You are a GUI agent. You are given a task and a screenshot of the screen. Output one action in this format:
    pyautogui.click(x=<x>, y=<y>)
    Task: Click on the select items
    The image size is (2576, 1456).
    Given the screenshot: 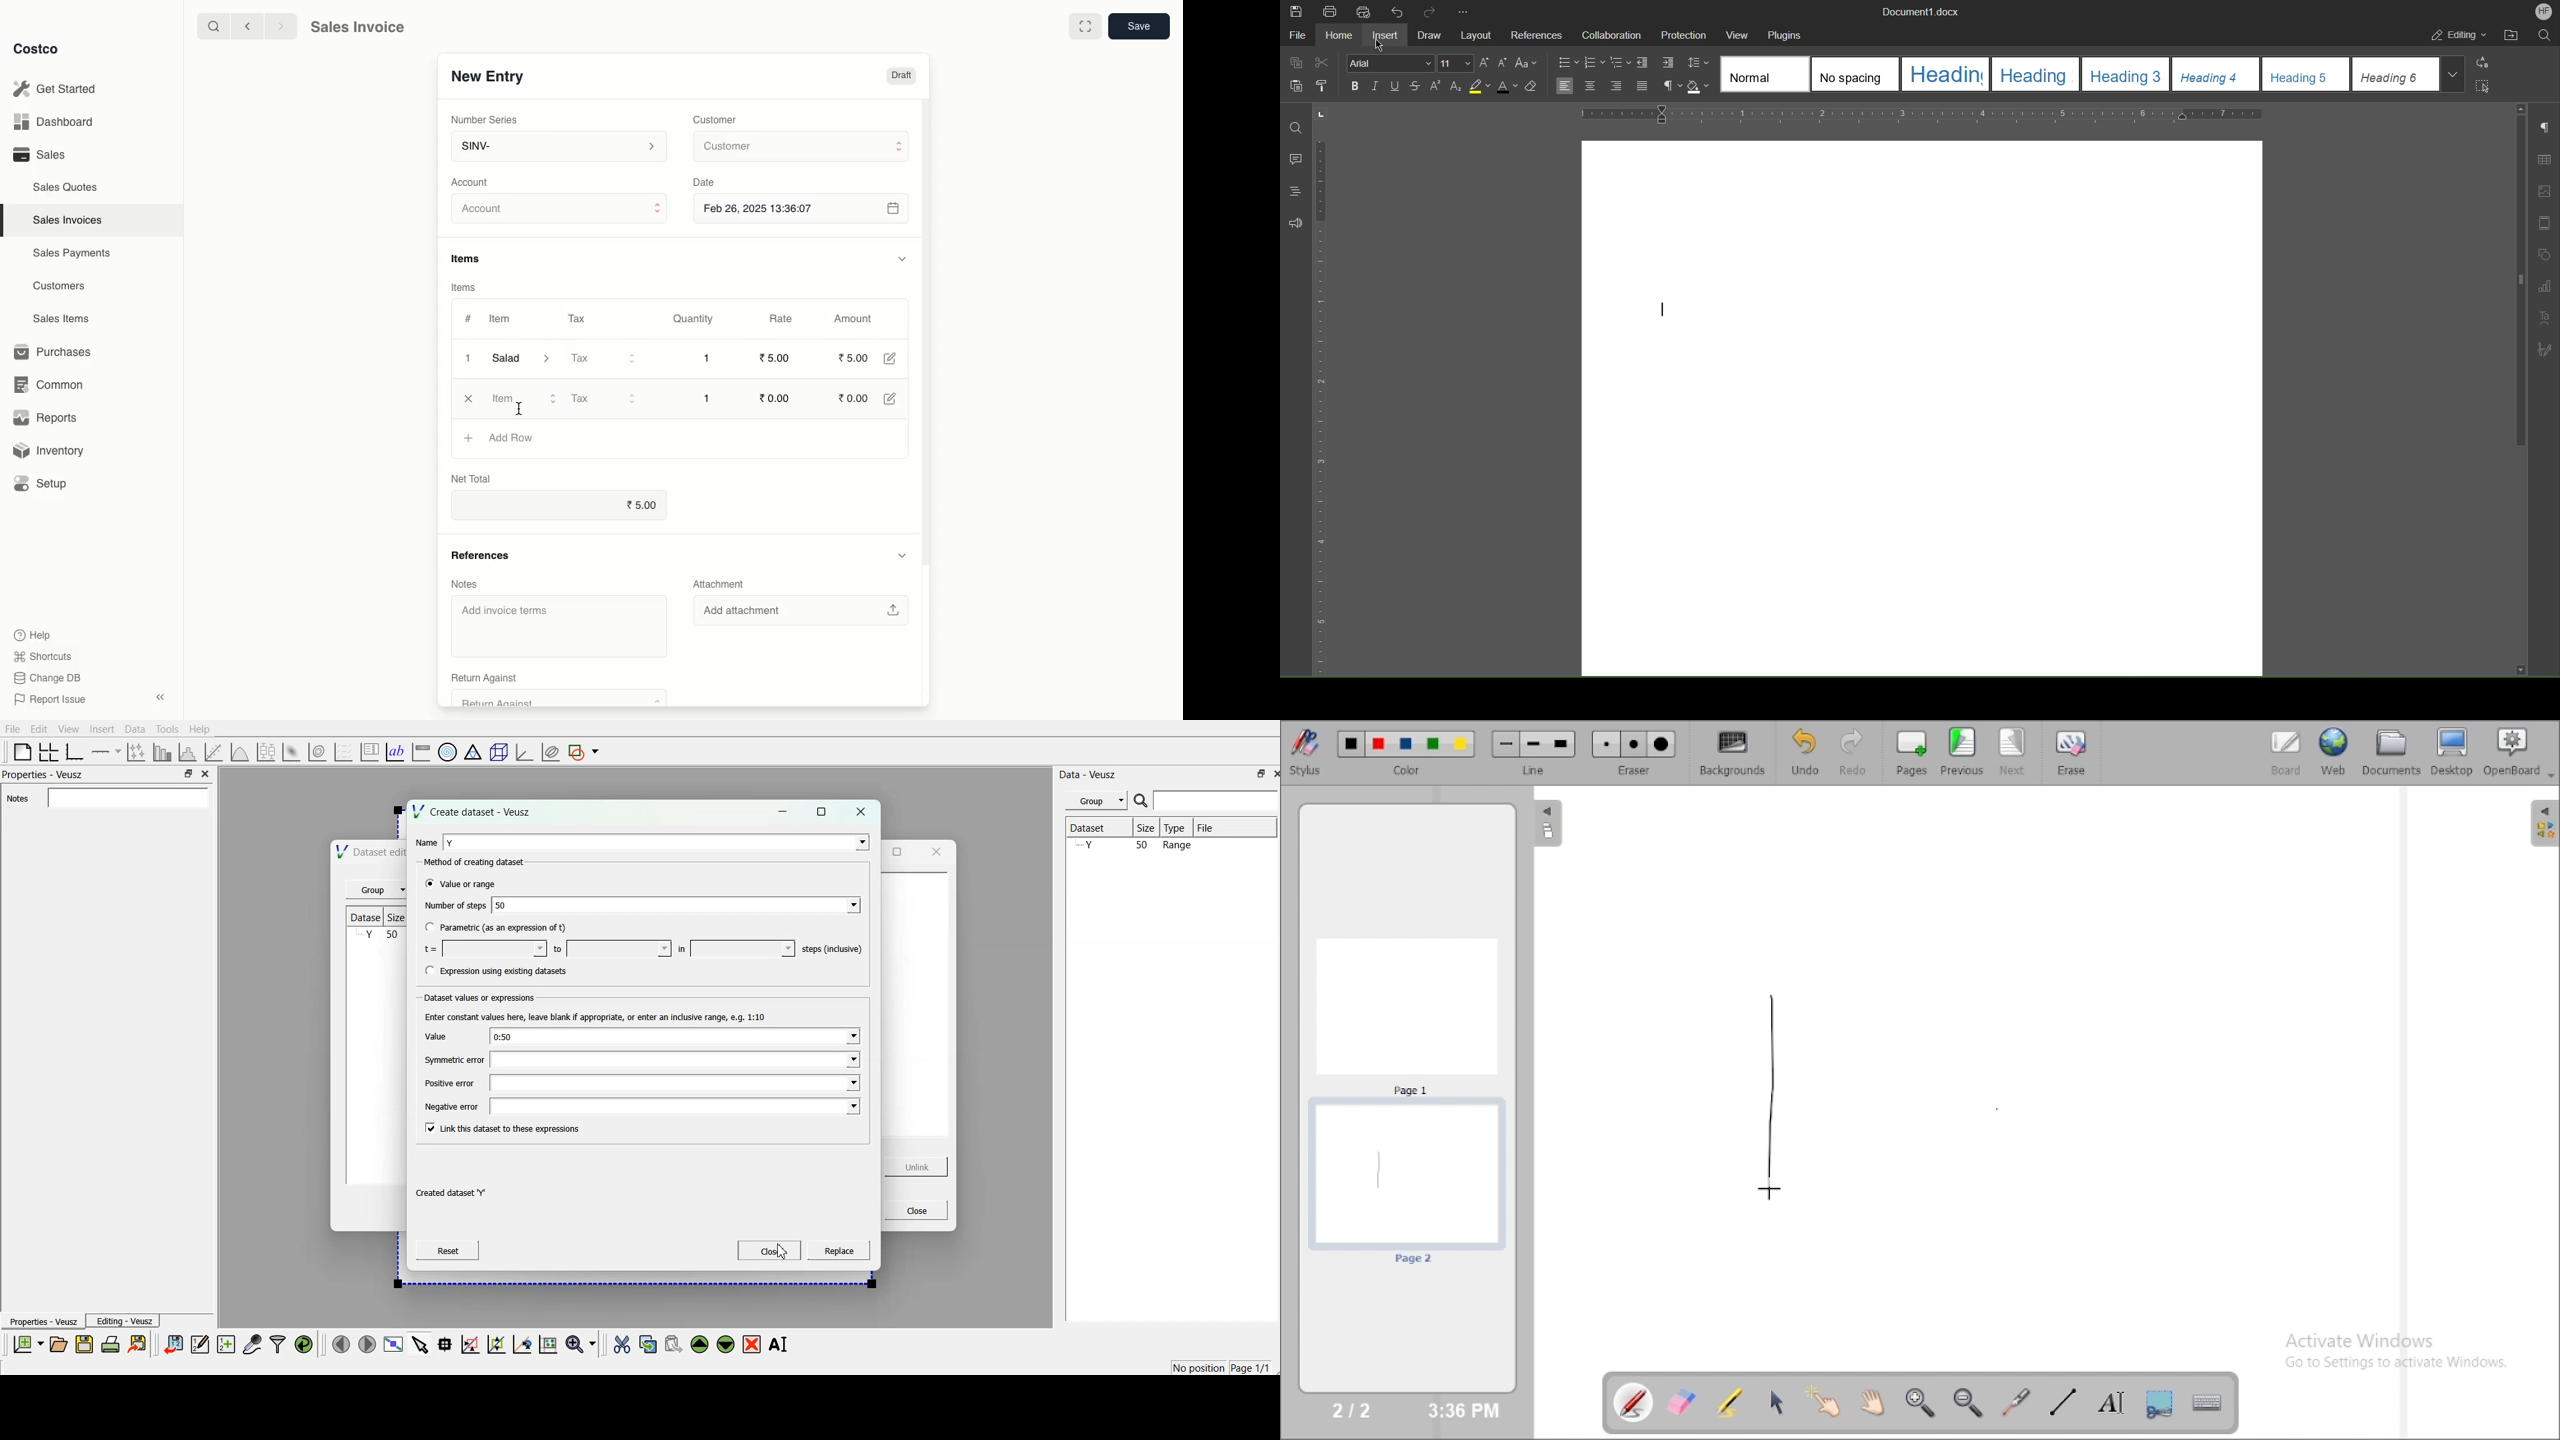 What is the action you would take?
    pyautogui.click(x=419, y=1346)
    